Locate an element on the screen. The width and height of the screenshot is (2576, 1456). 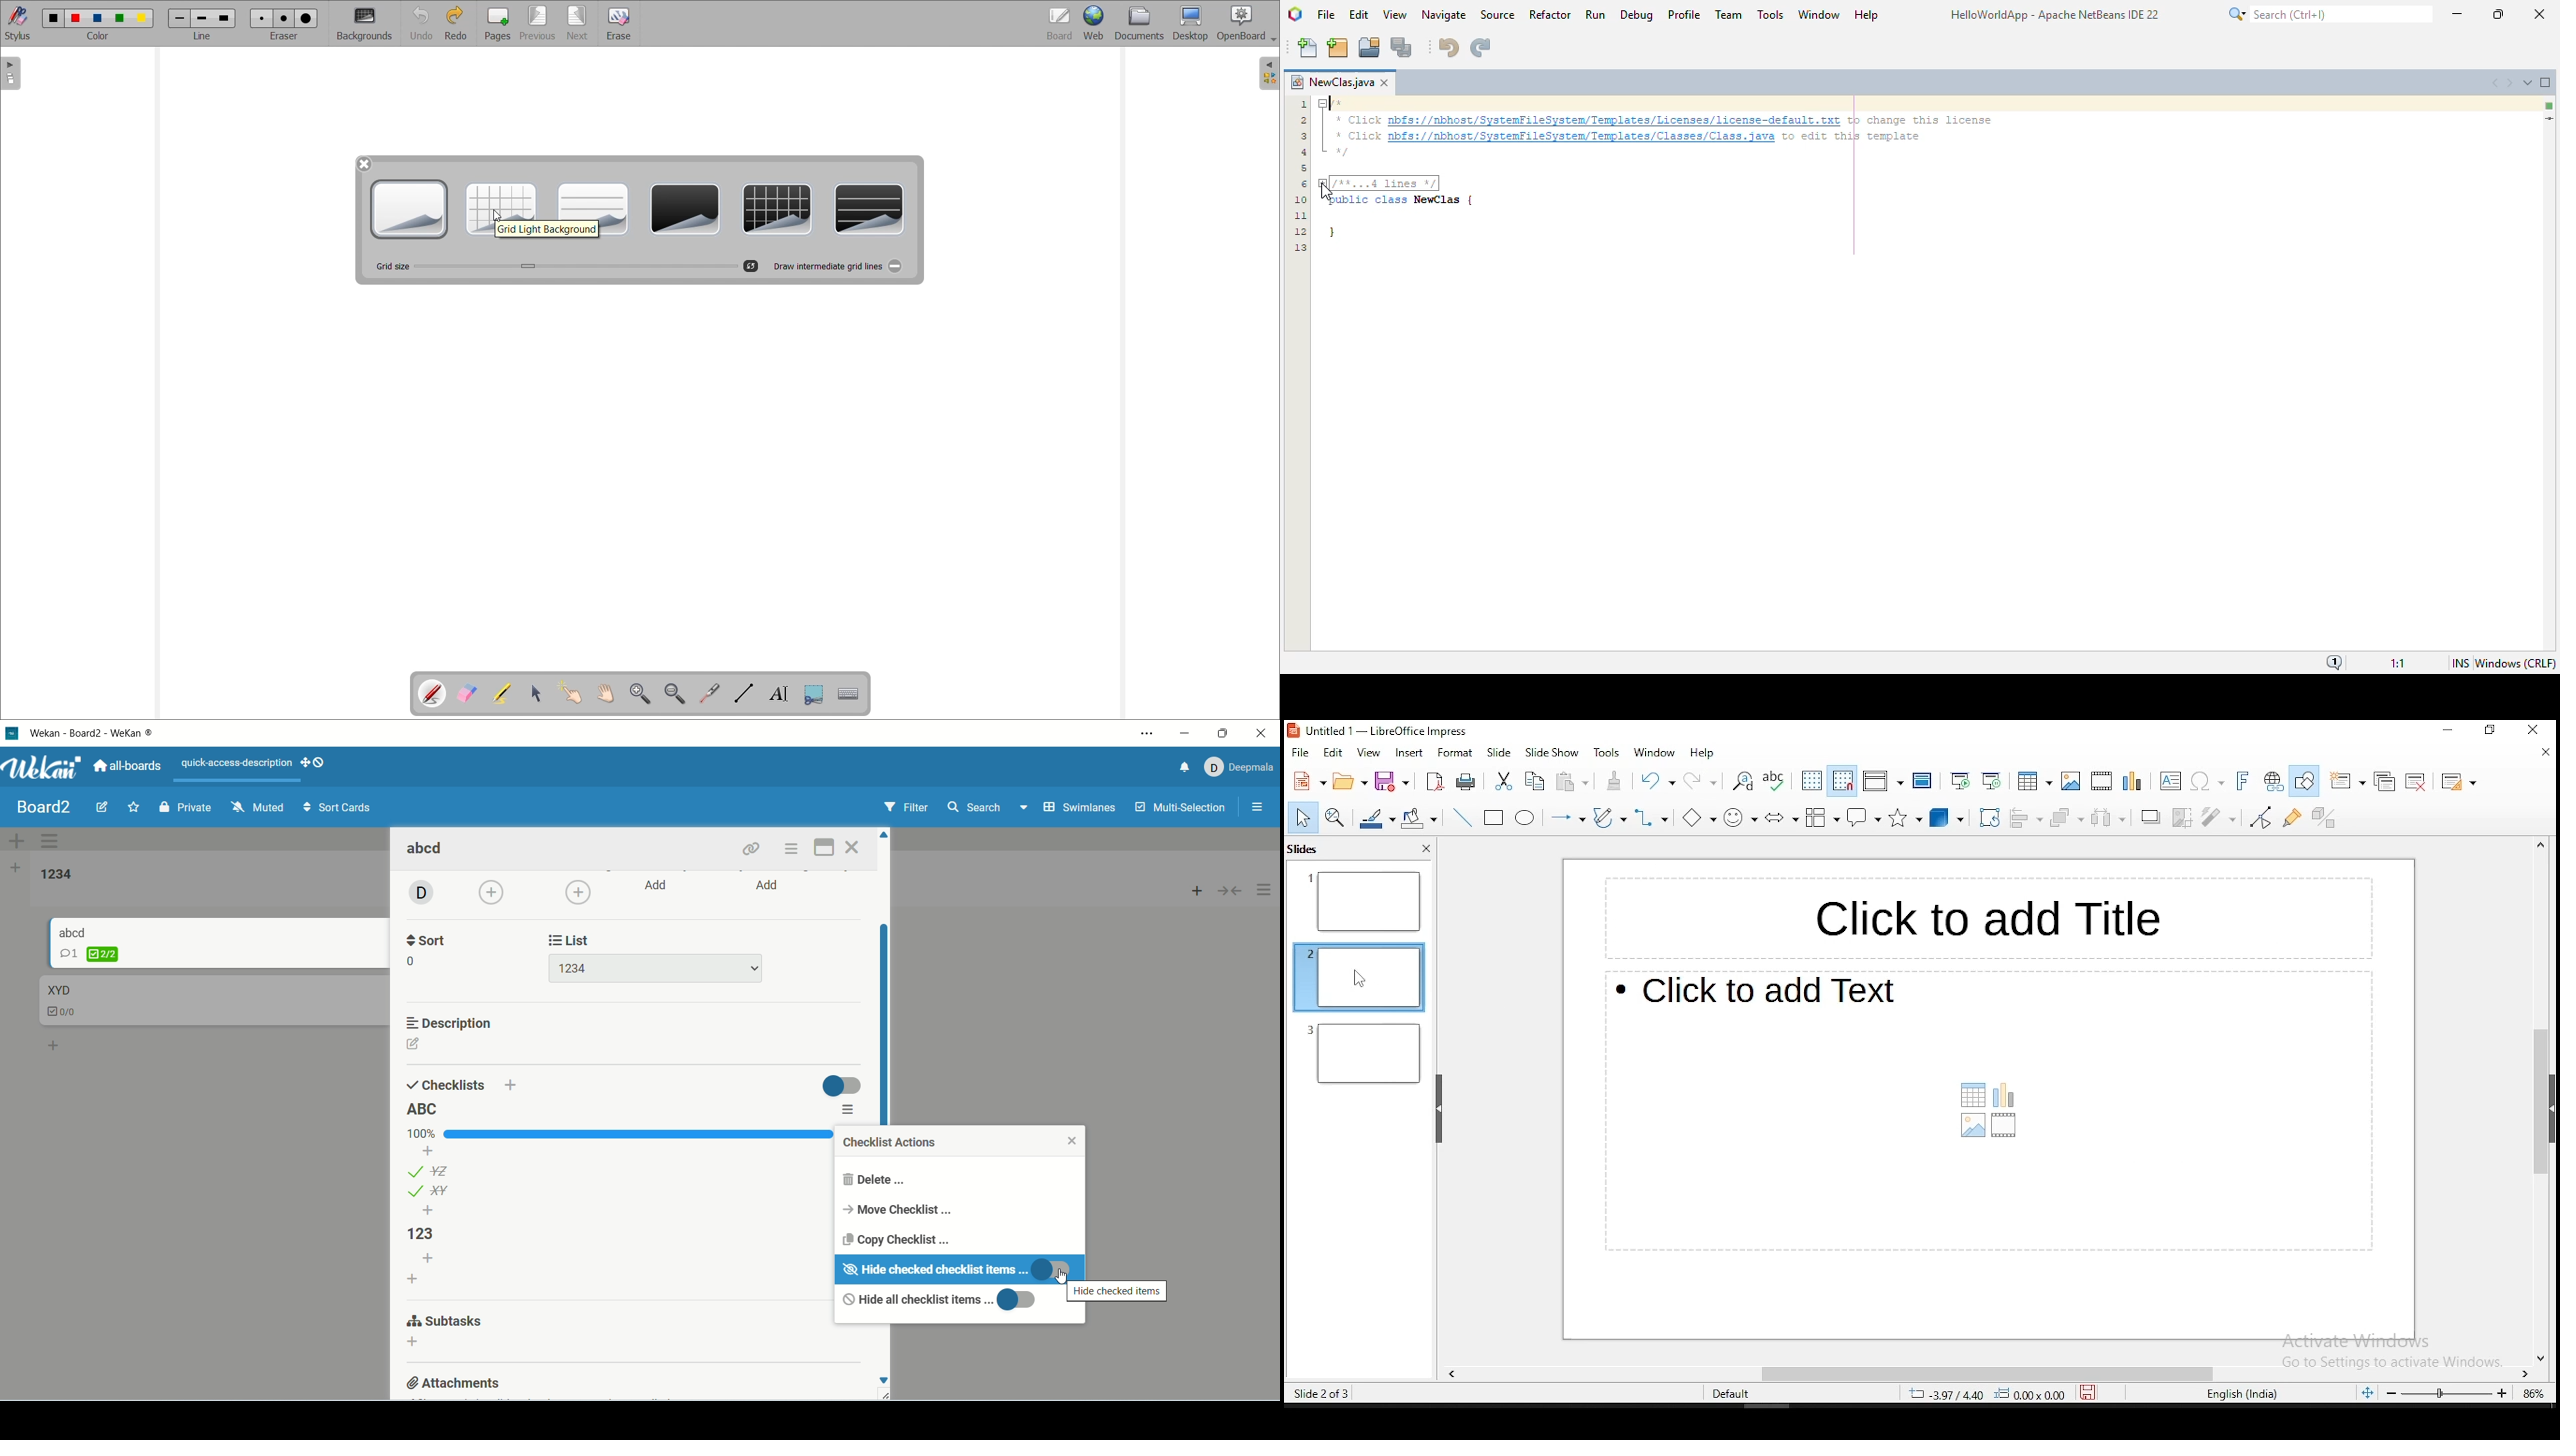
default is located at coordinates (1733, 1395).